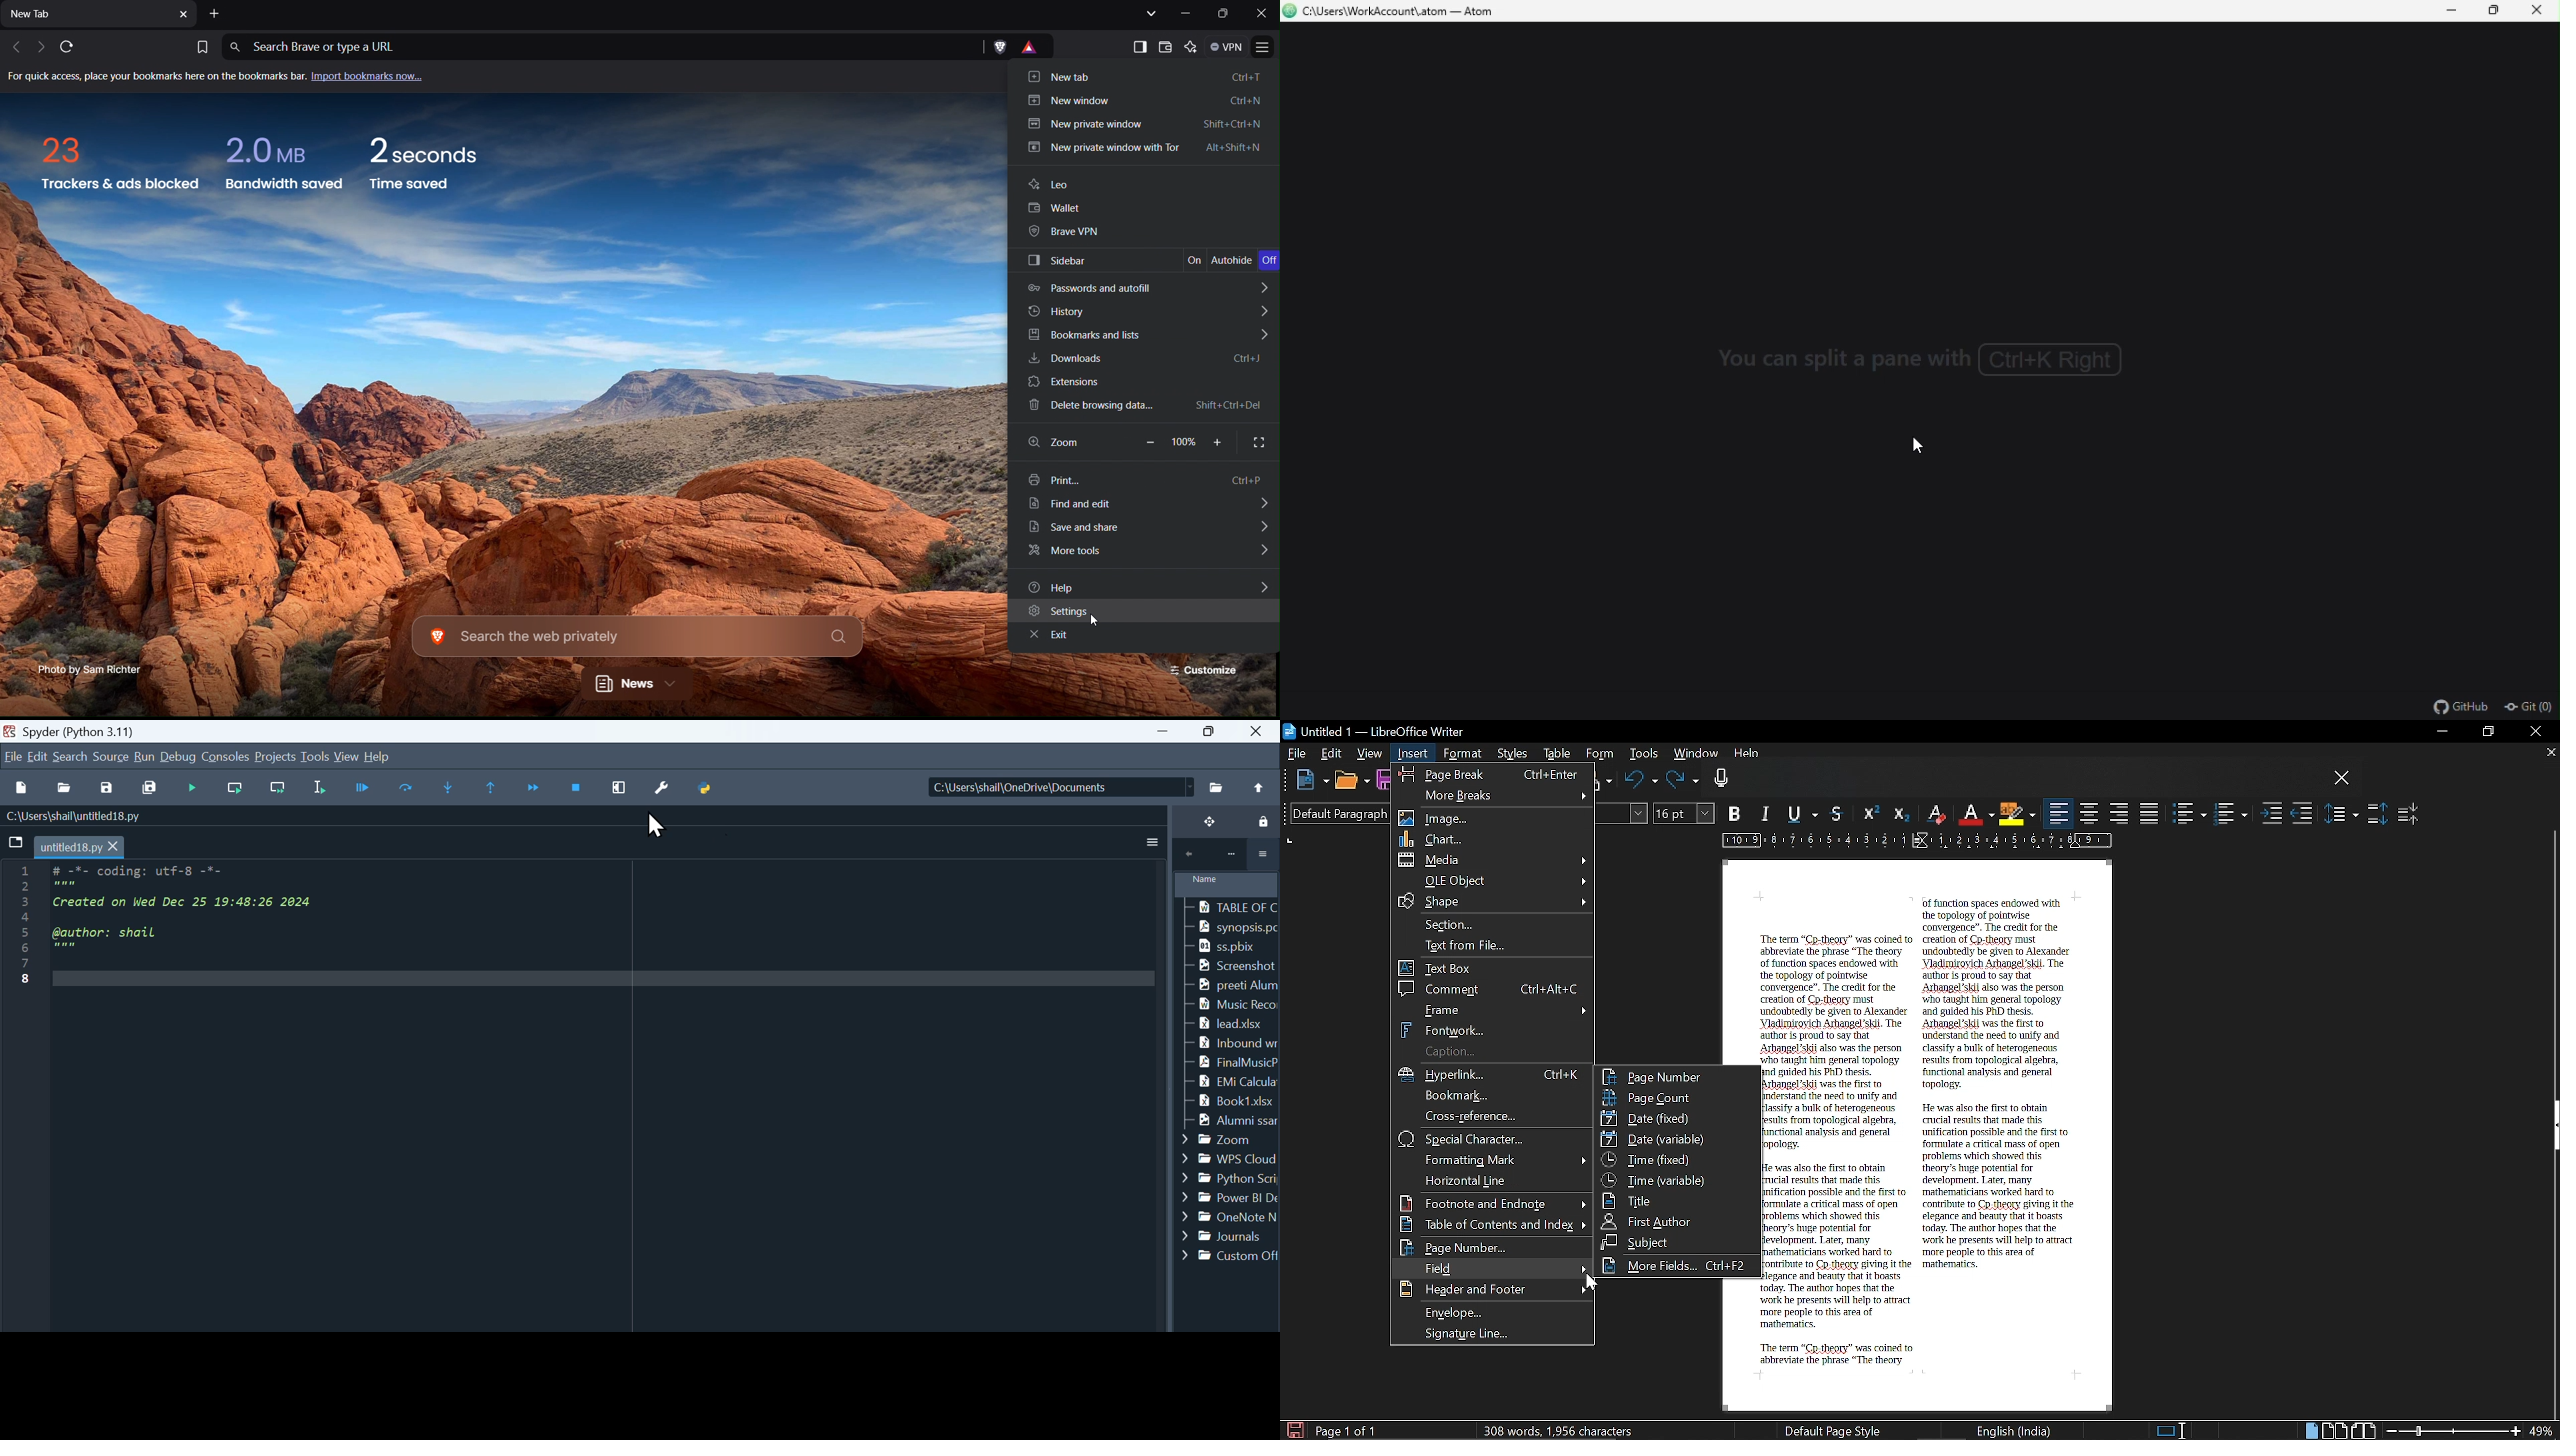 This screenshot has height=1456, width=2576. What do you see at coordinates (69, 45) in the screenshot?
I see `Refresh` at bounding box center [69, 45].